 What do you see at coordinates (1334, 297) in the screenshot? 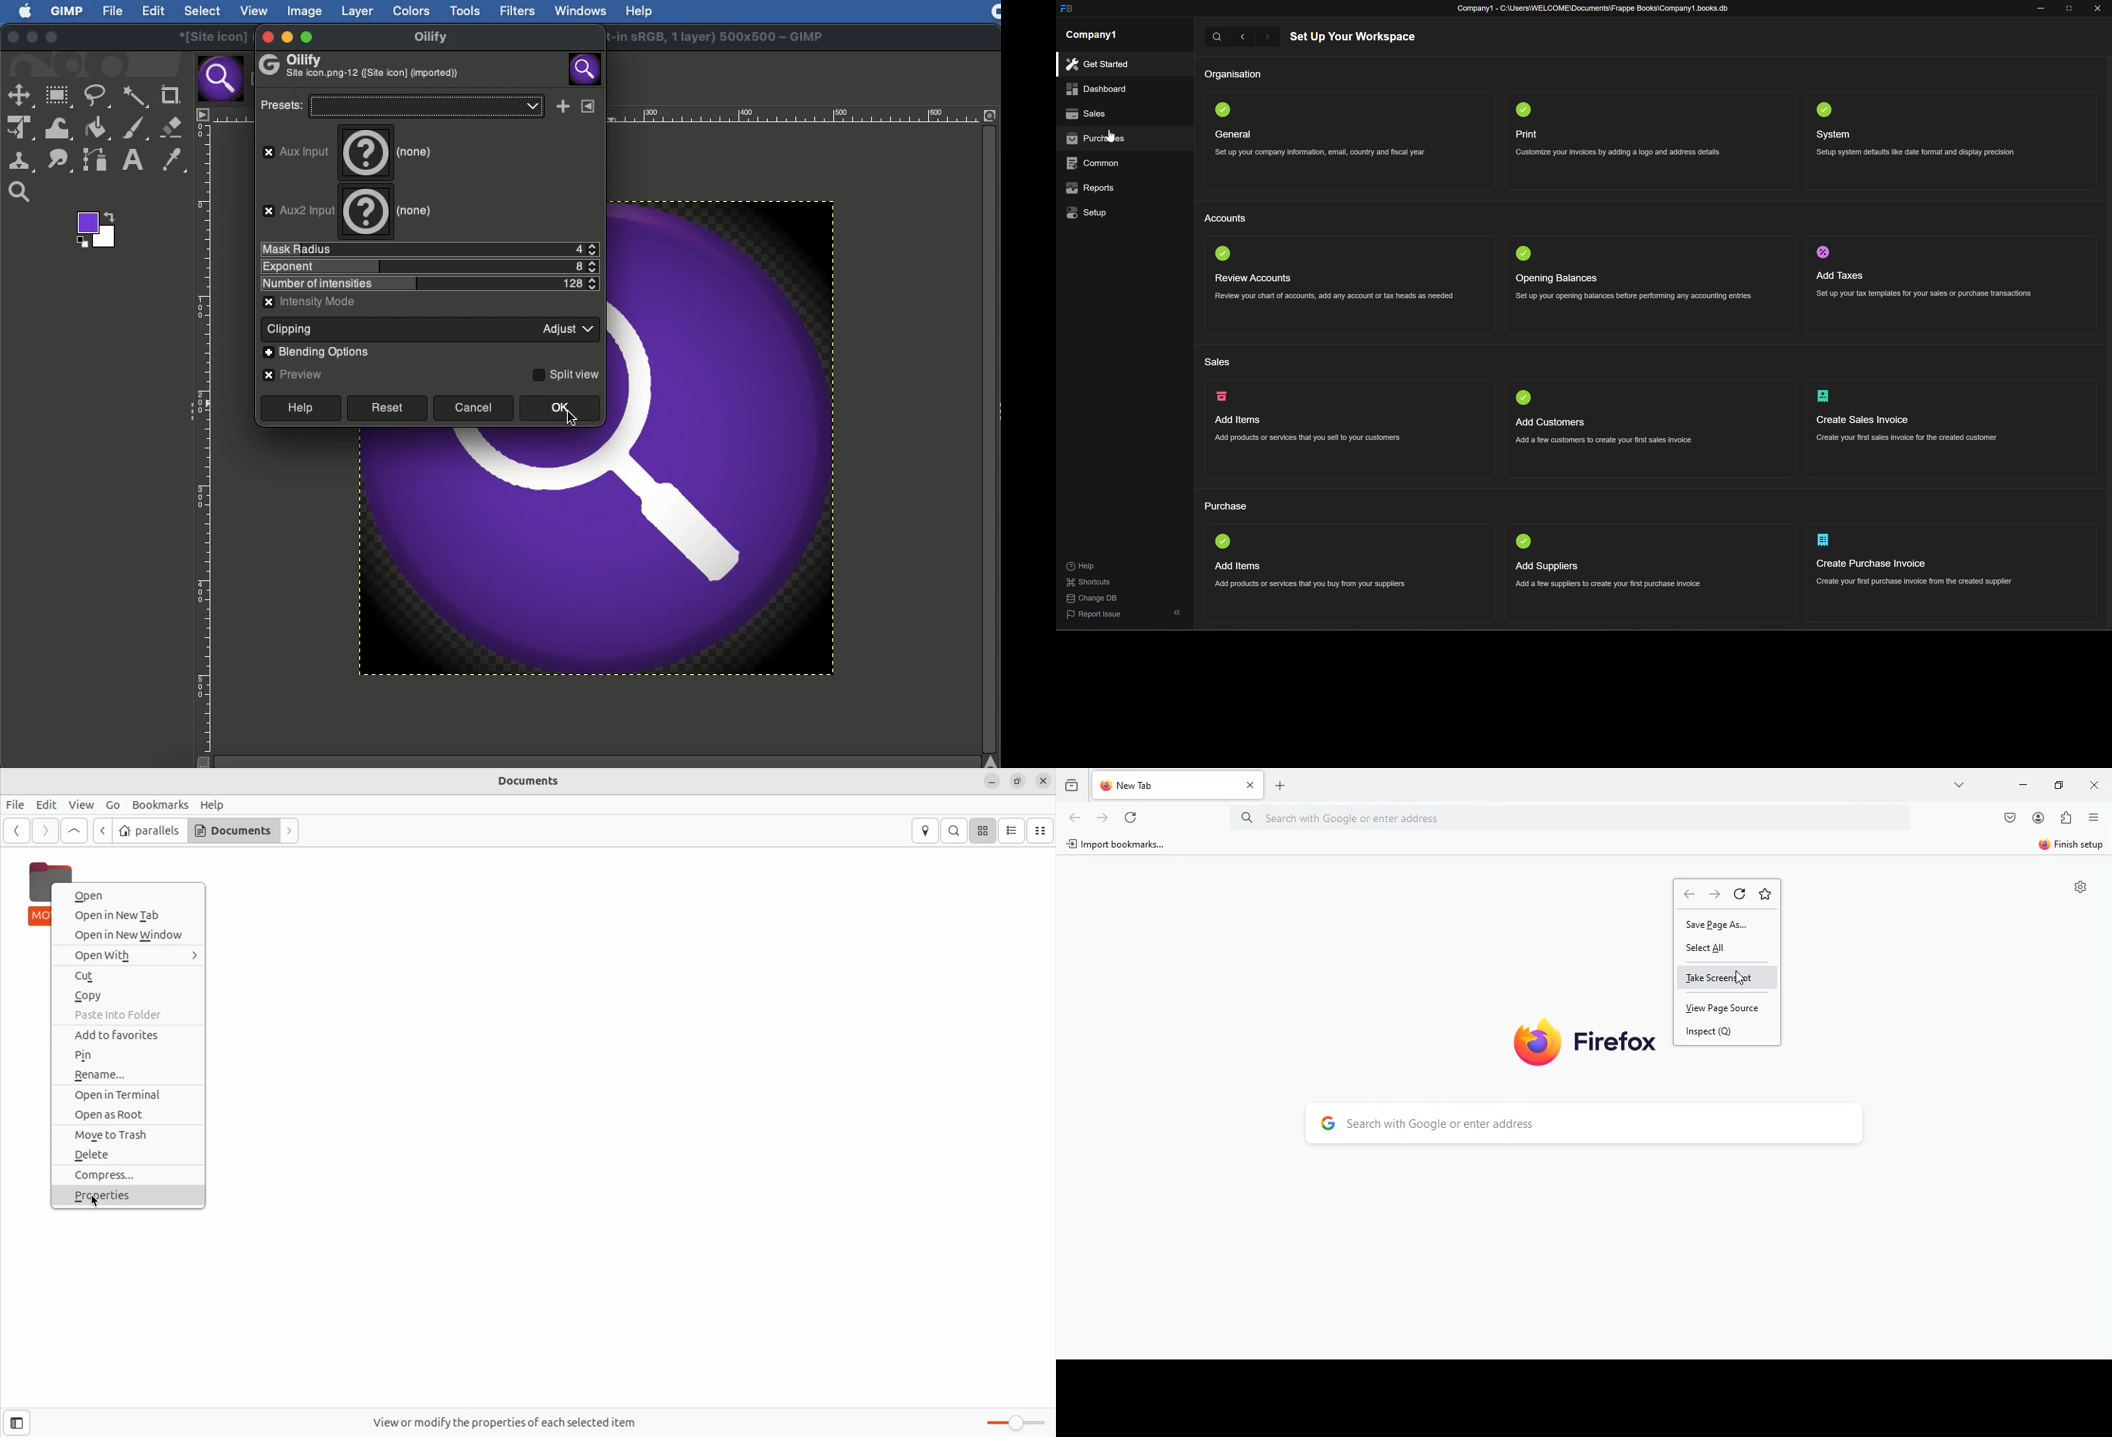
I see `review your chart of accounts, add any account or tax heads as needed` at bounding box center [1334, 297].